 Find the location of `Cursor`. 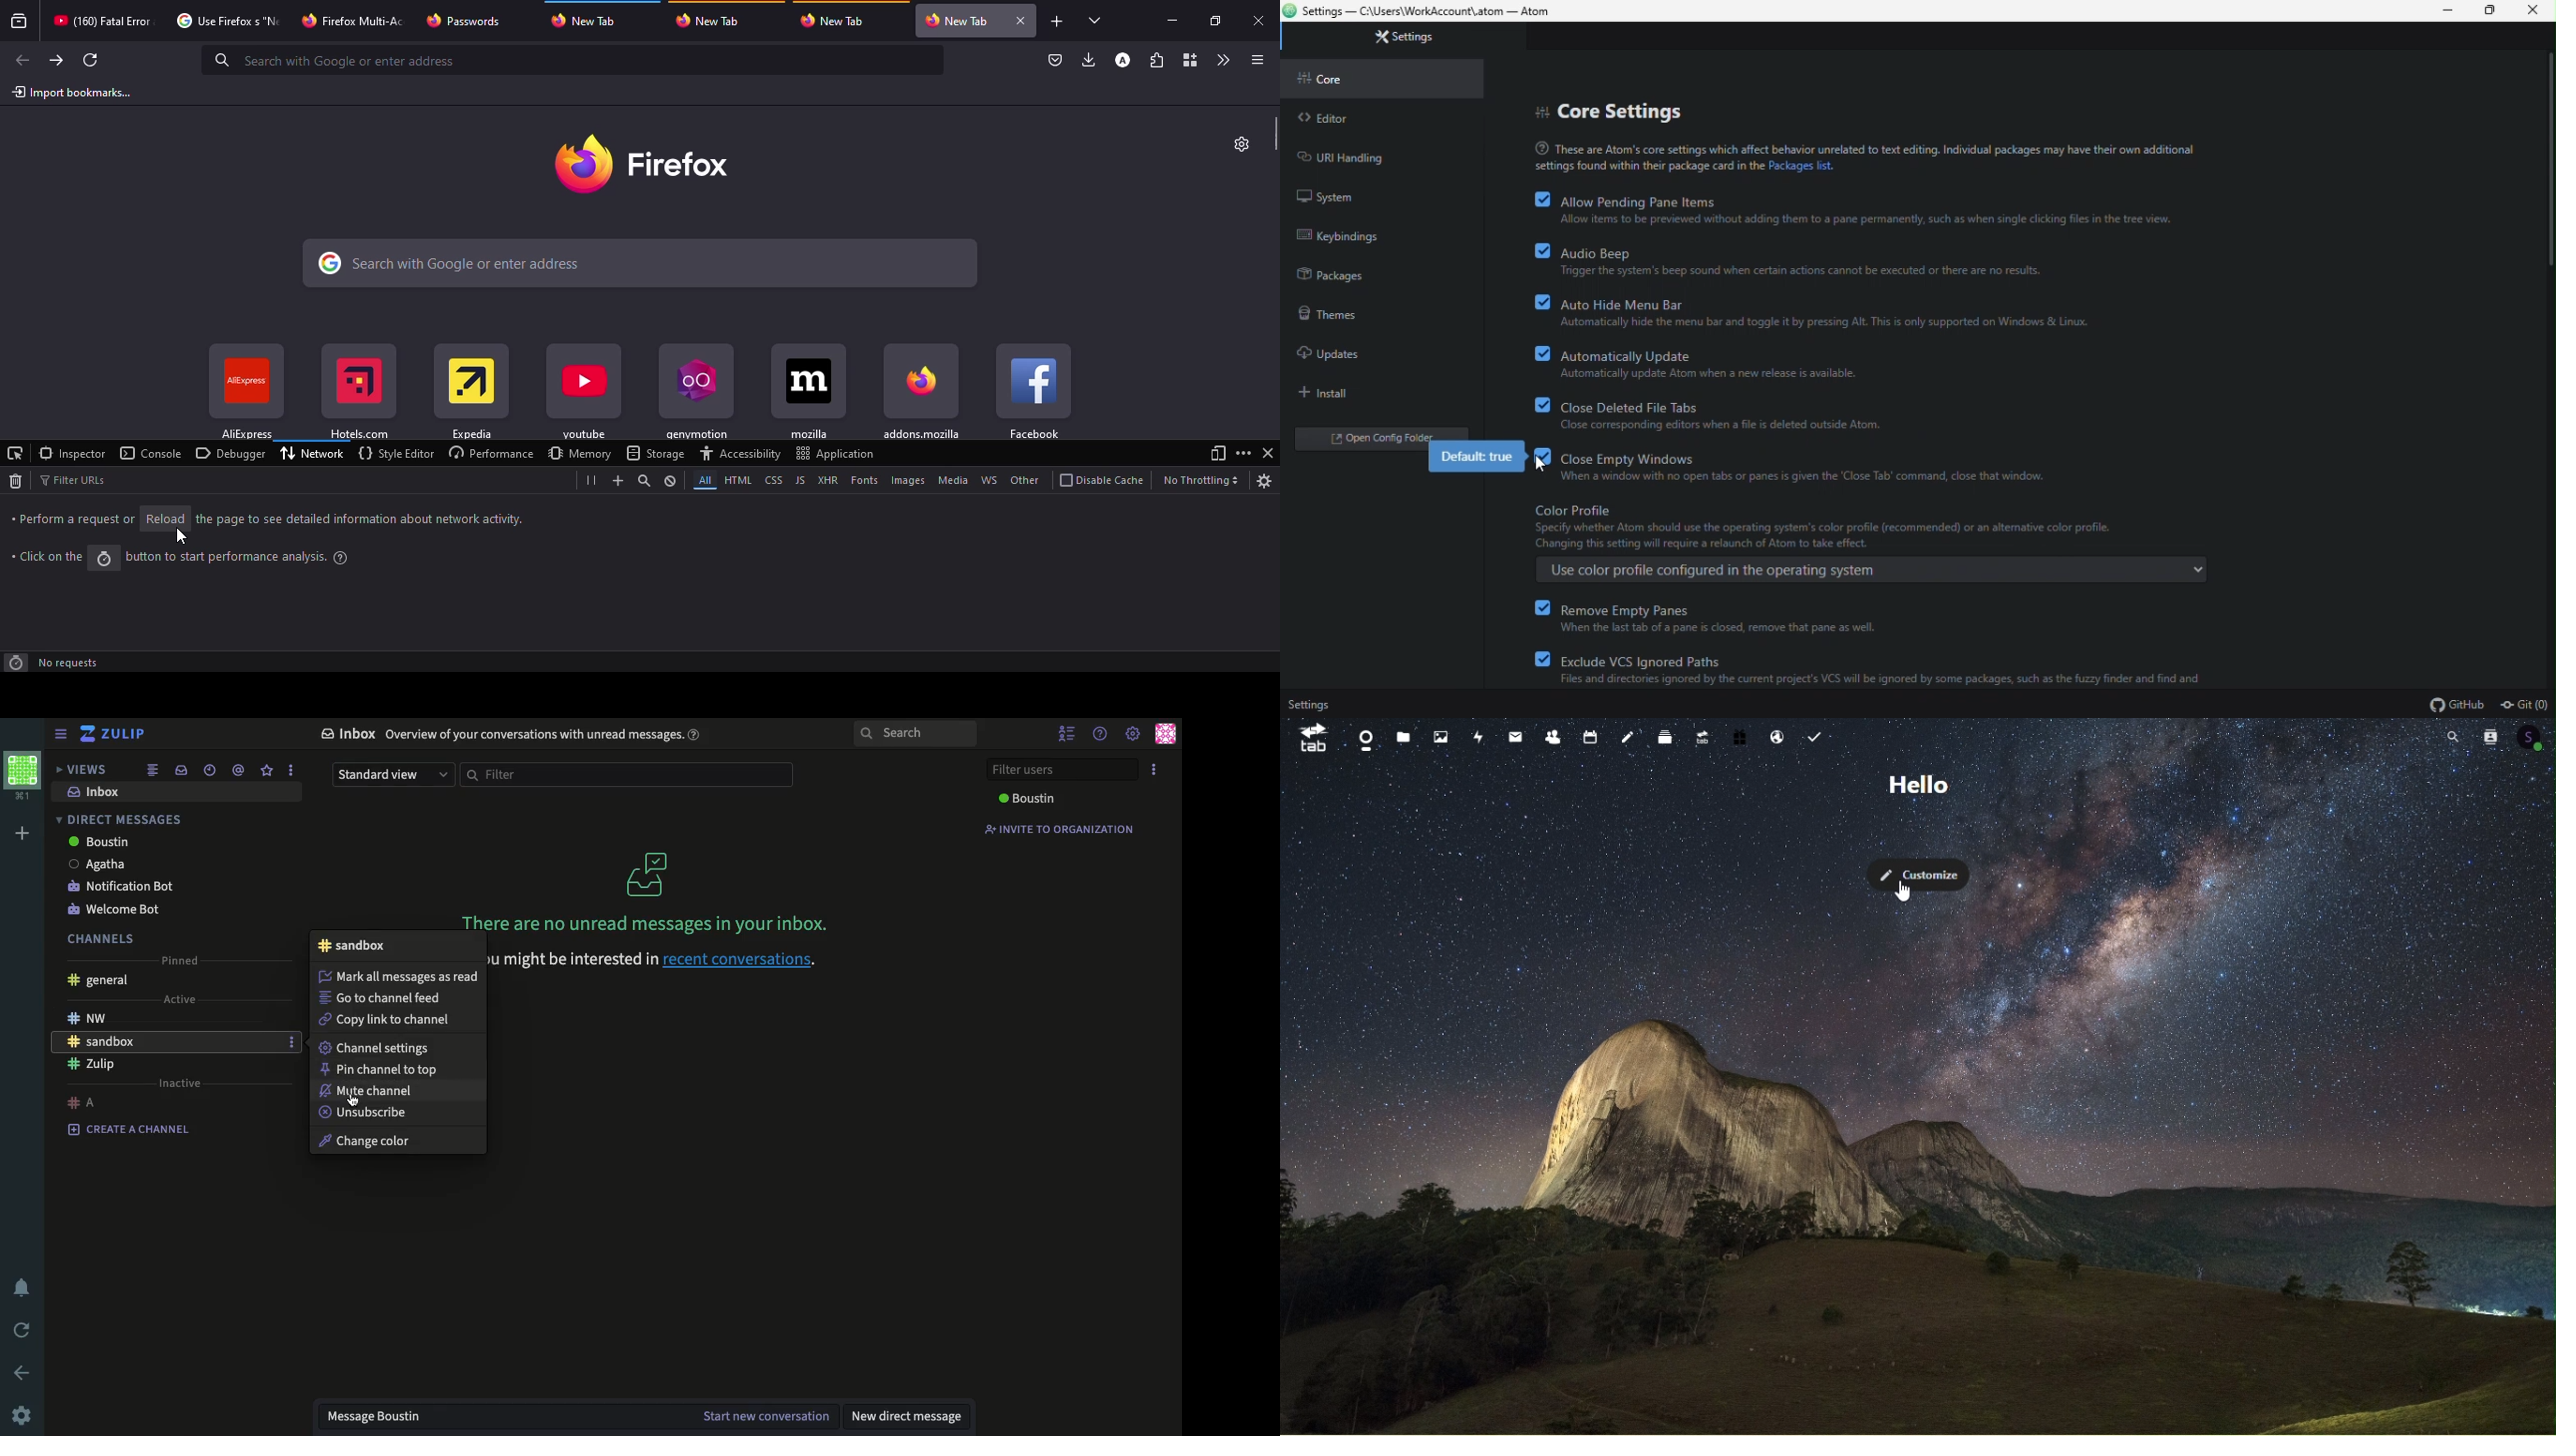

Cursor is located at coordinates (353, 1100).